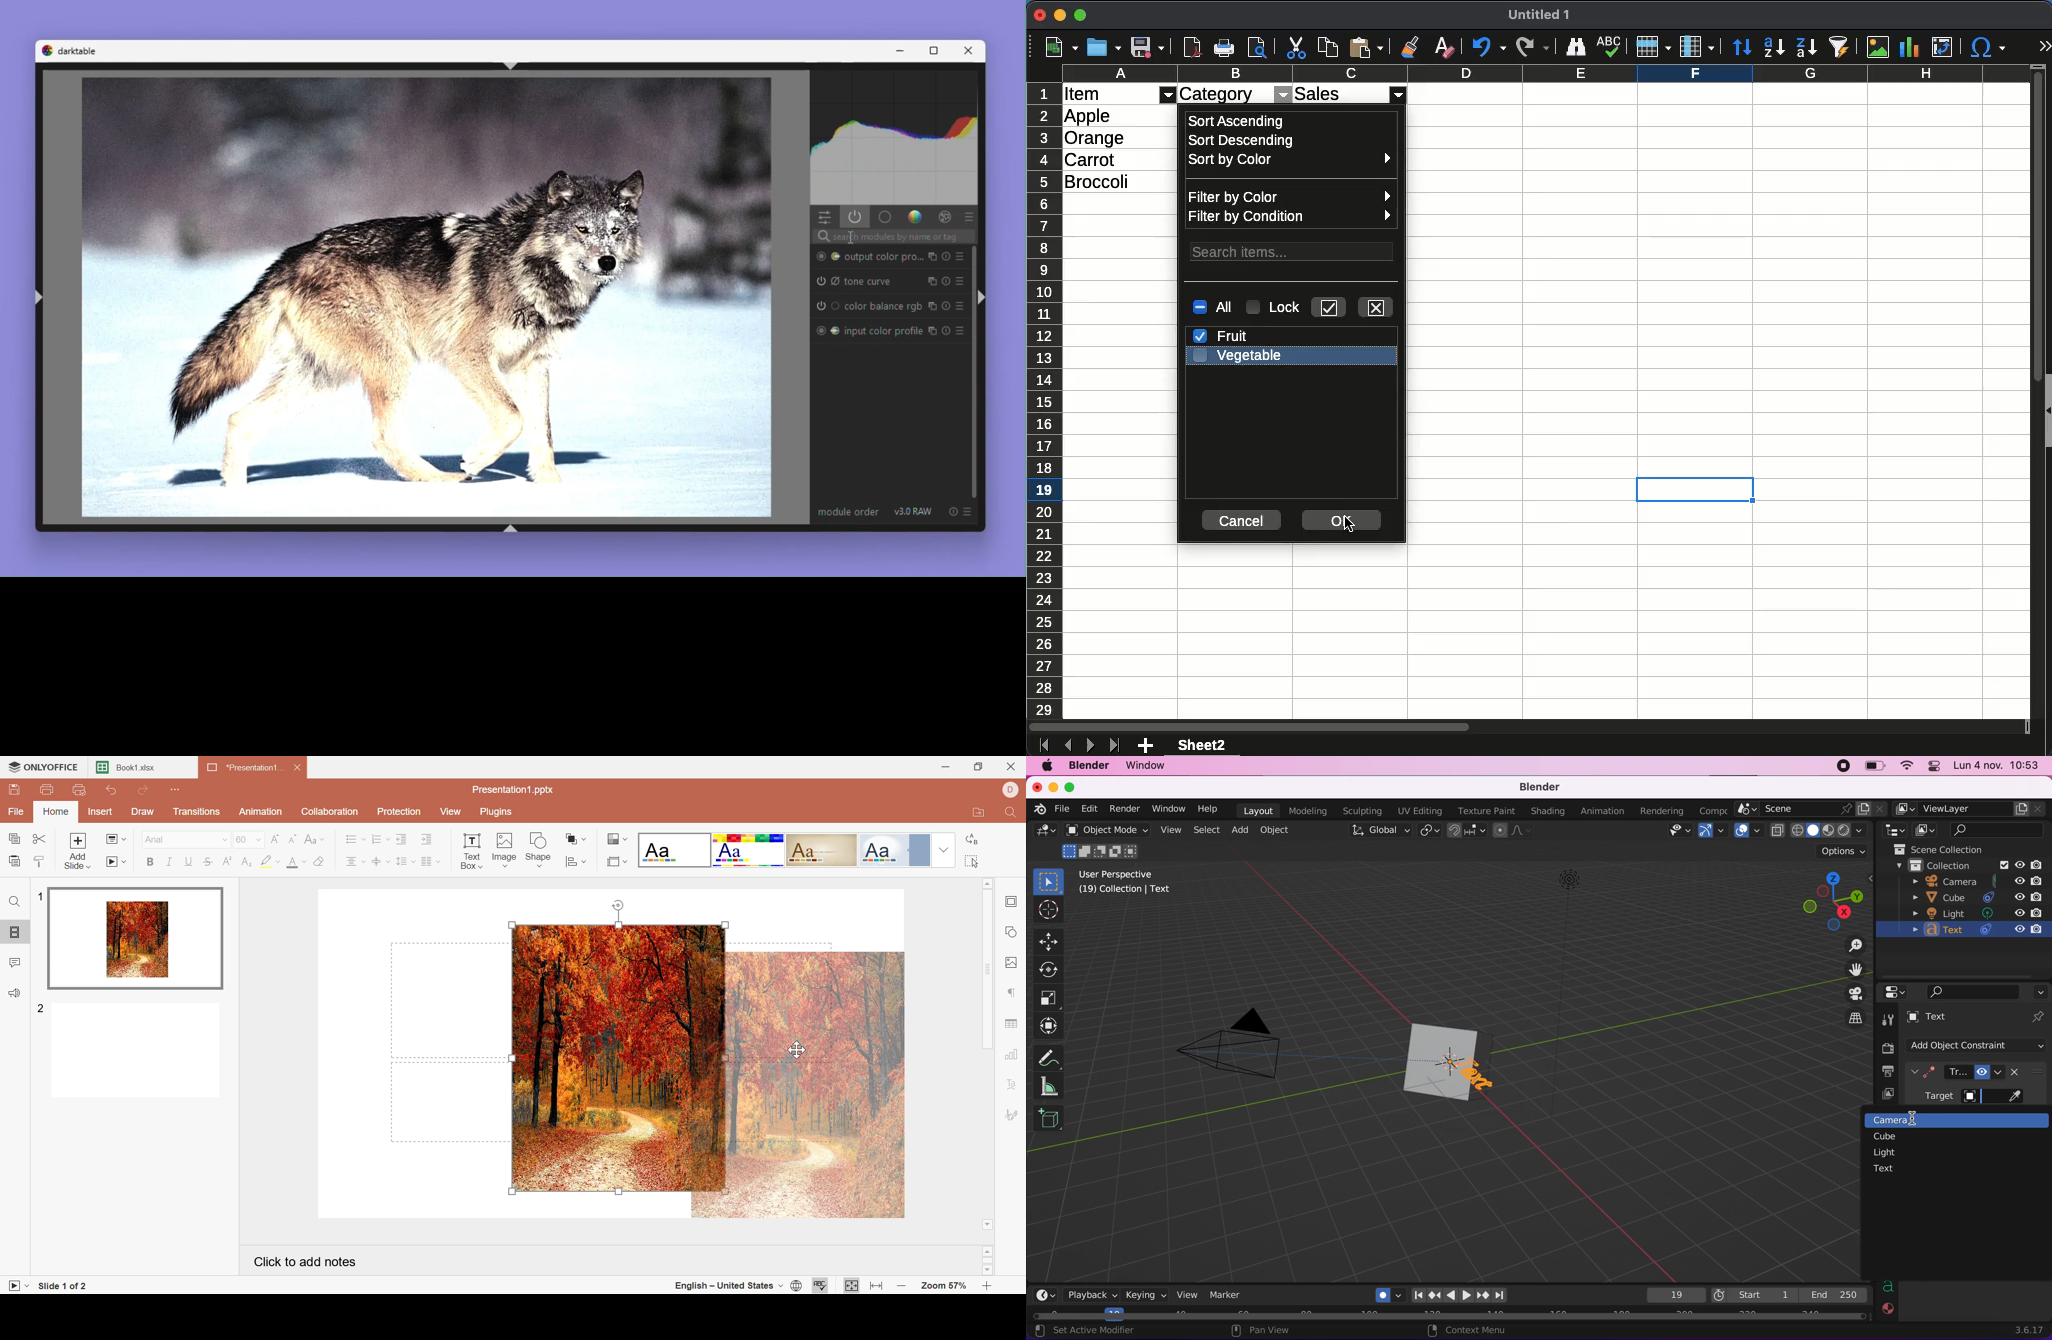 The height and width of the screenshot is (1344, 2072). Describe the element at coordinates (825, 217) in the screenshot. I see `Quick Access` at that location.